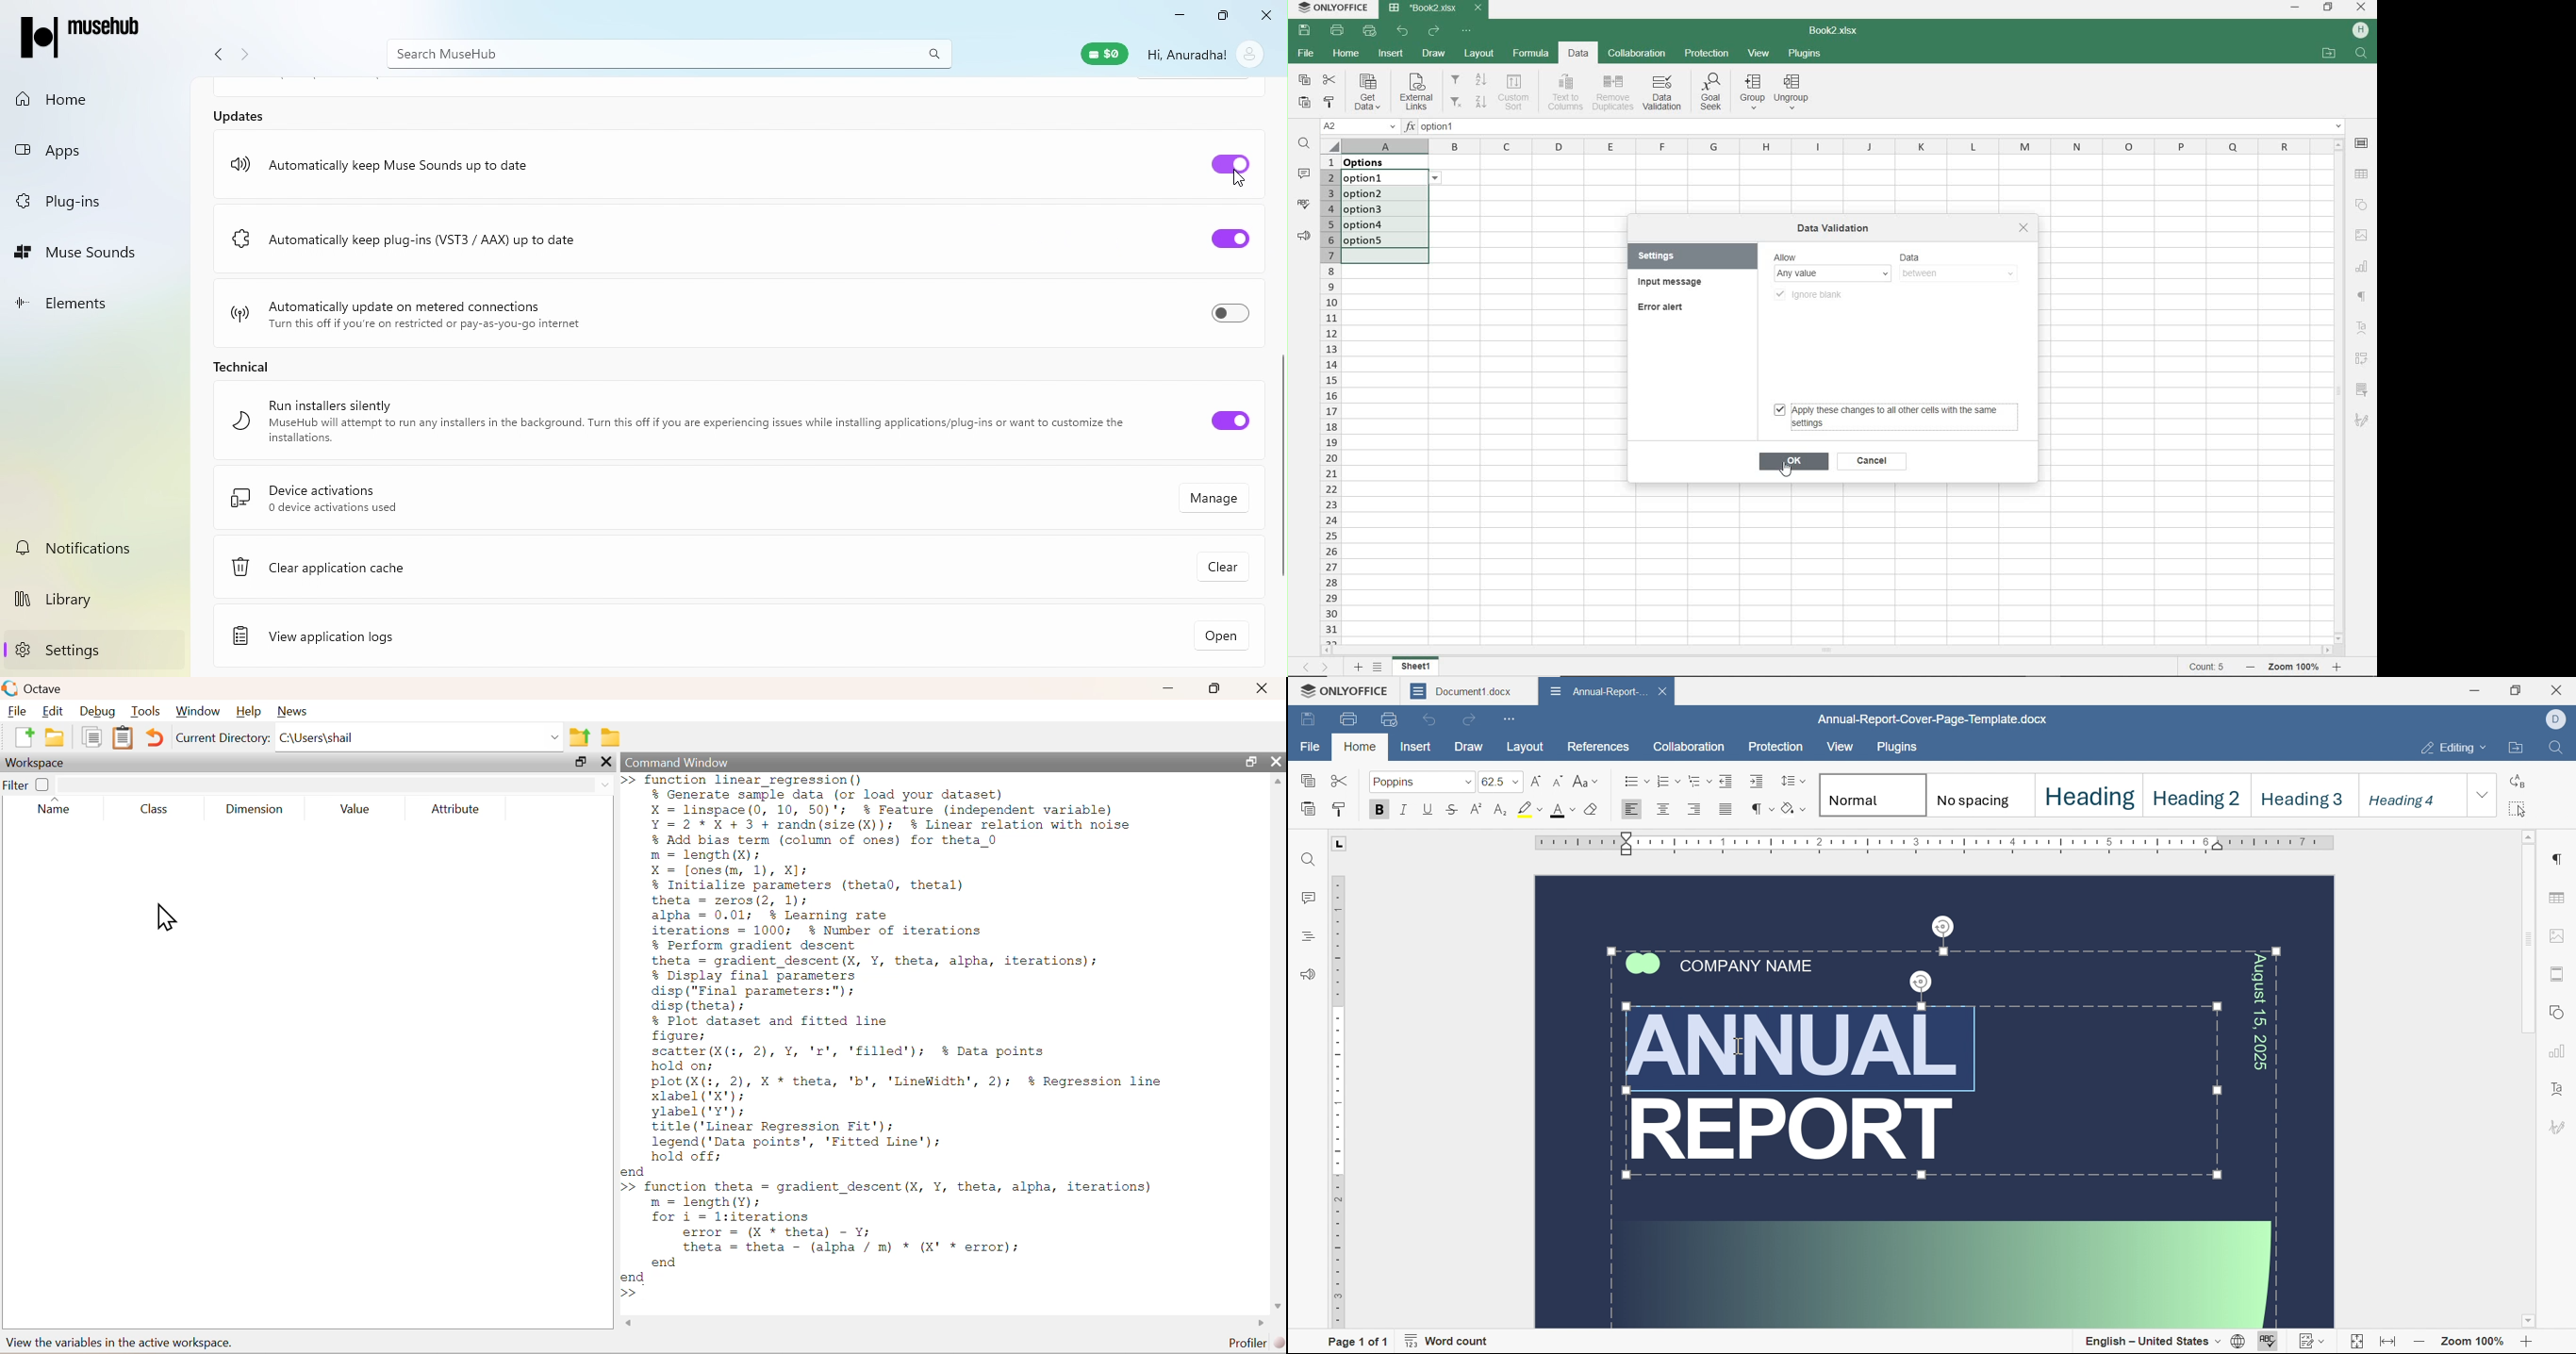 This screenshot has height=1372, width=2576. Describe the element at coordinates (1434, 31) in the screenshot. I see `REDO` at that location.